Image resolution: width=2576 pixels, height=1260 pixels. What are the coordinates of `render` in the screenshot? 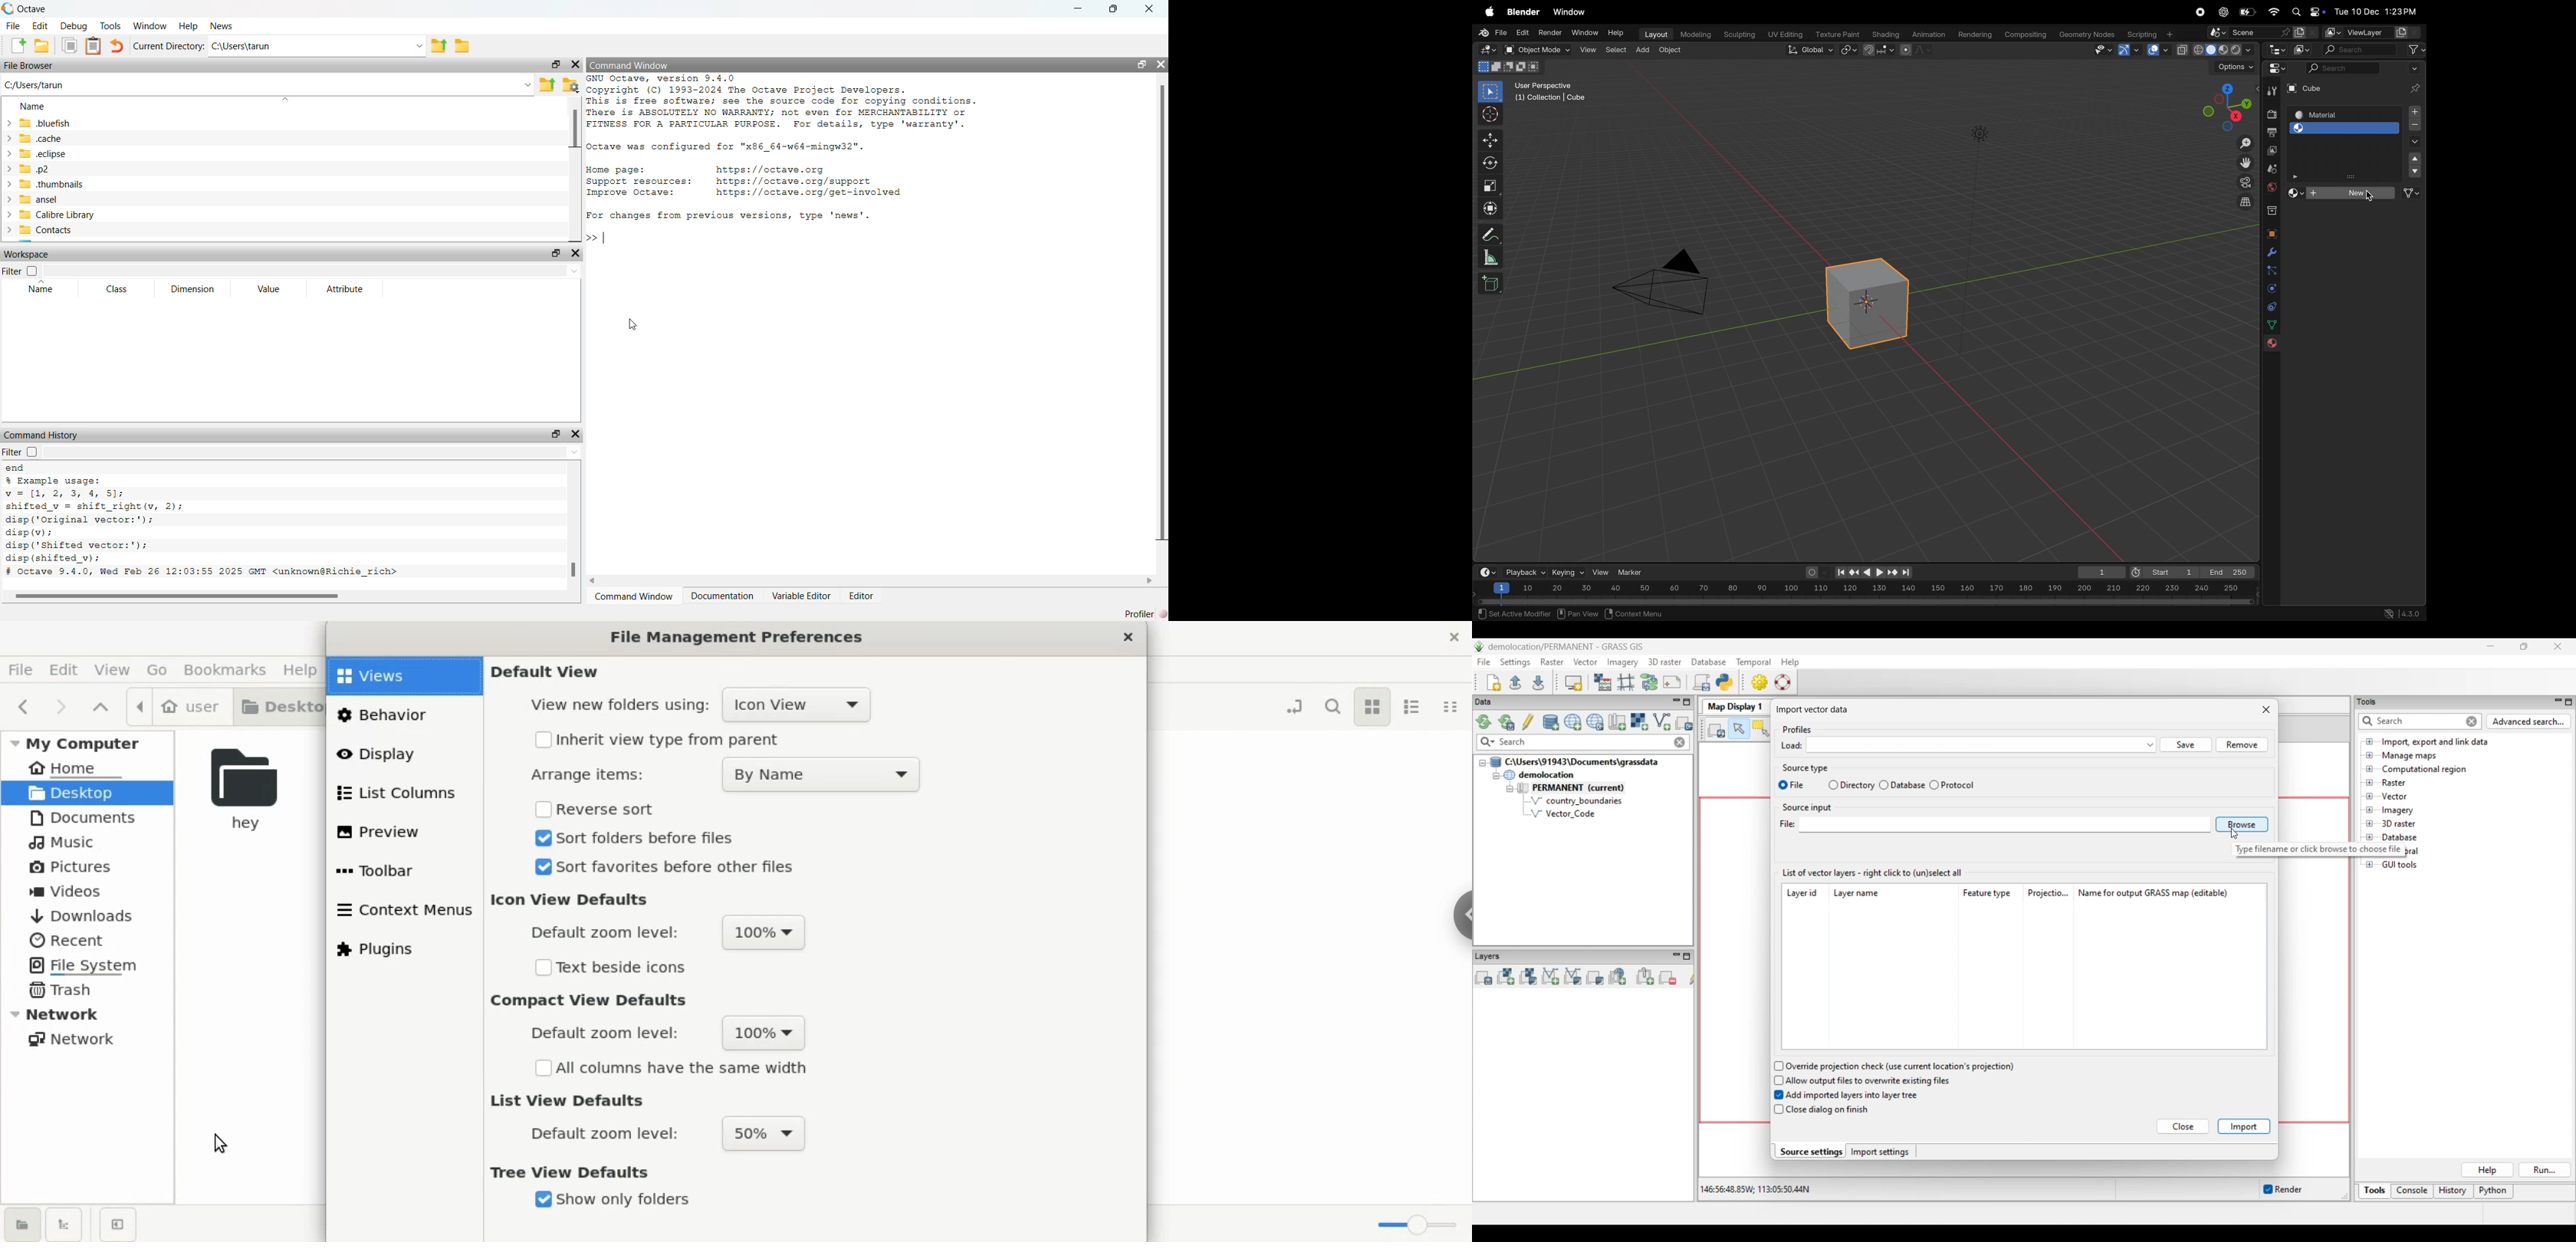 It's located at (2271, 114).